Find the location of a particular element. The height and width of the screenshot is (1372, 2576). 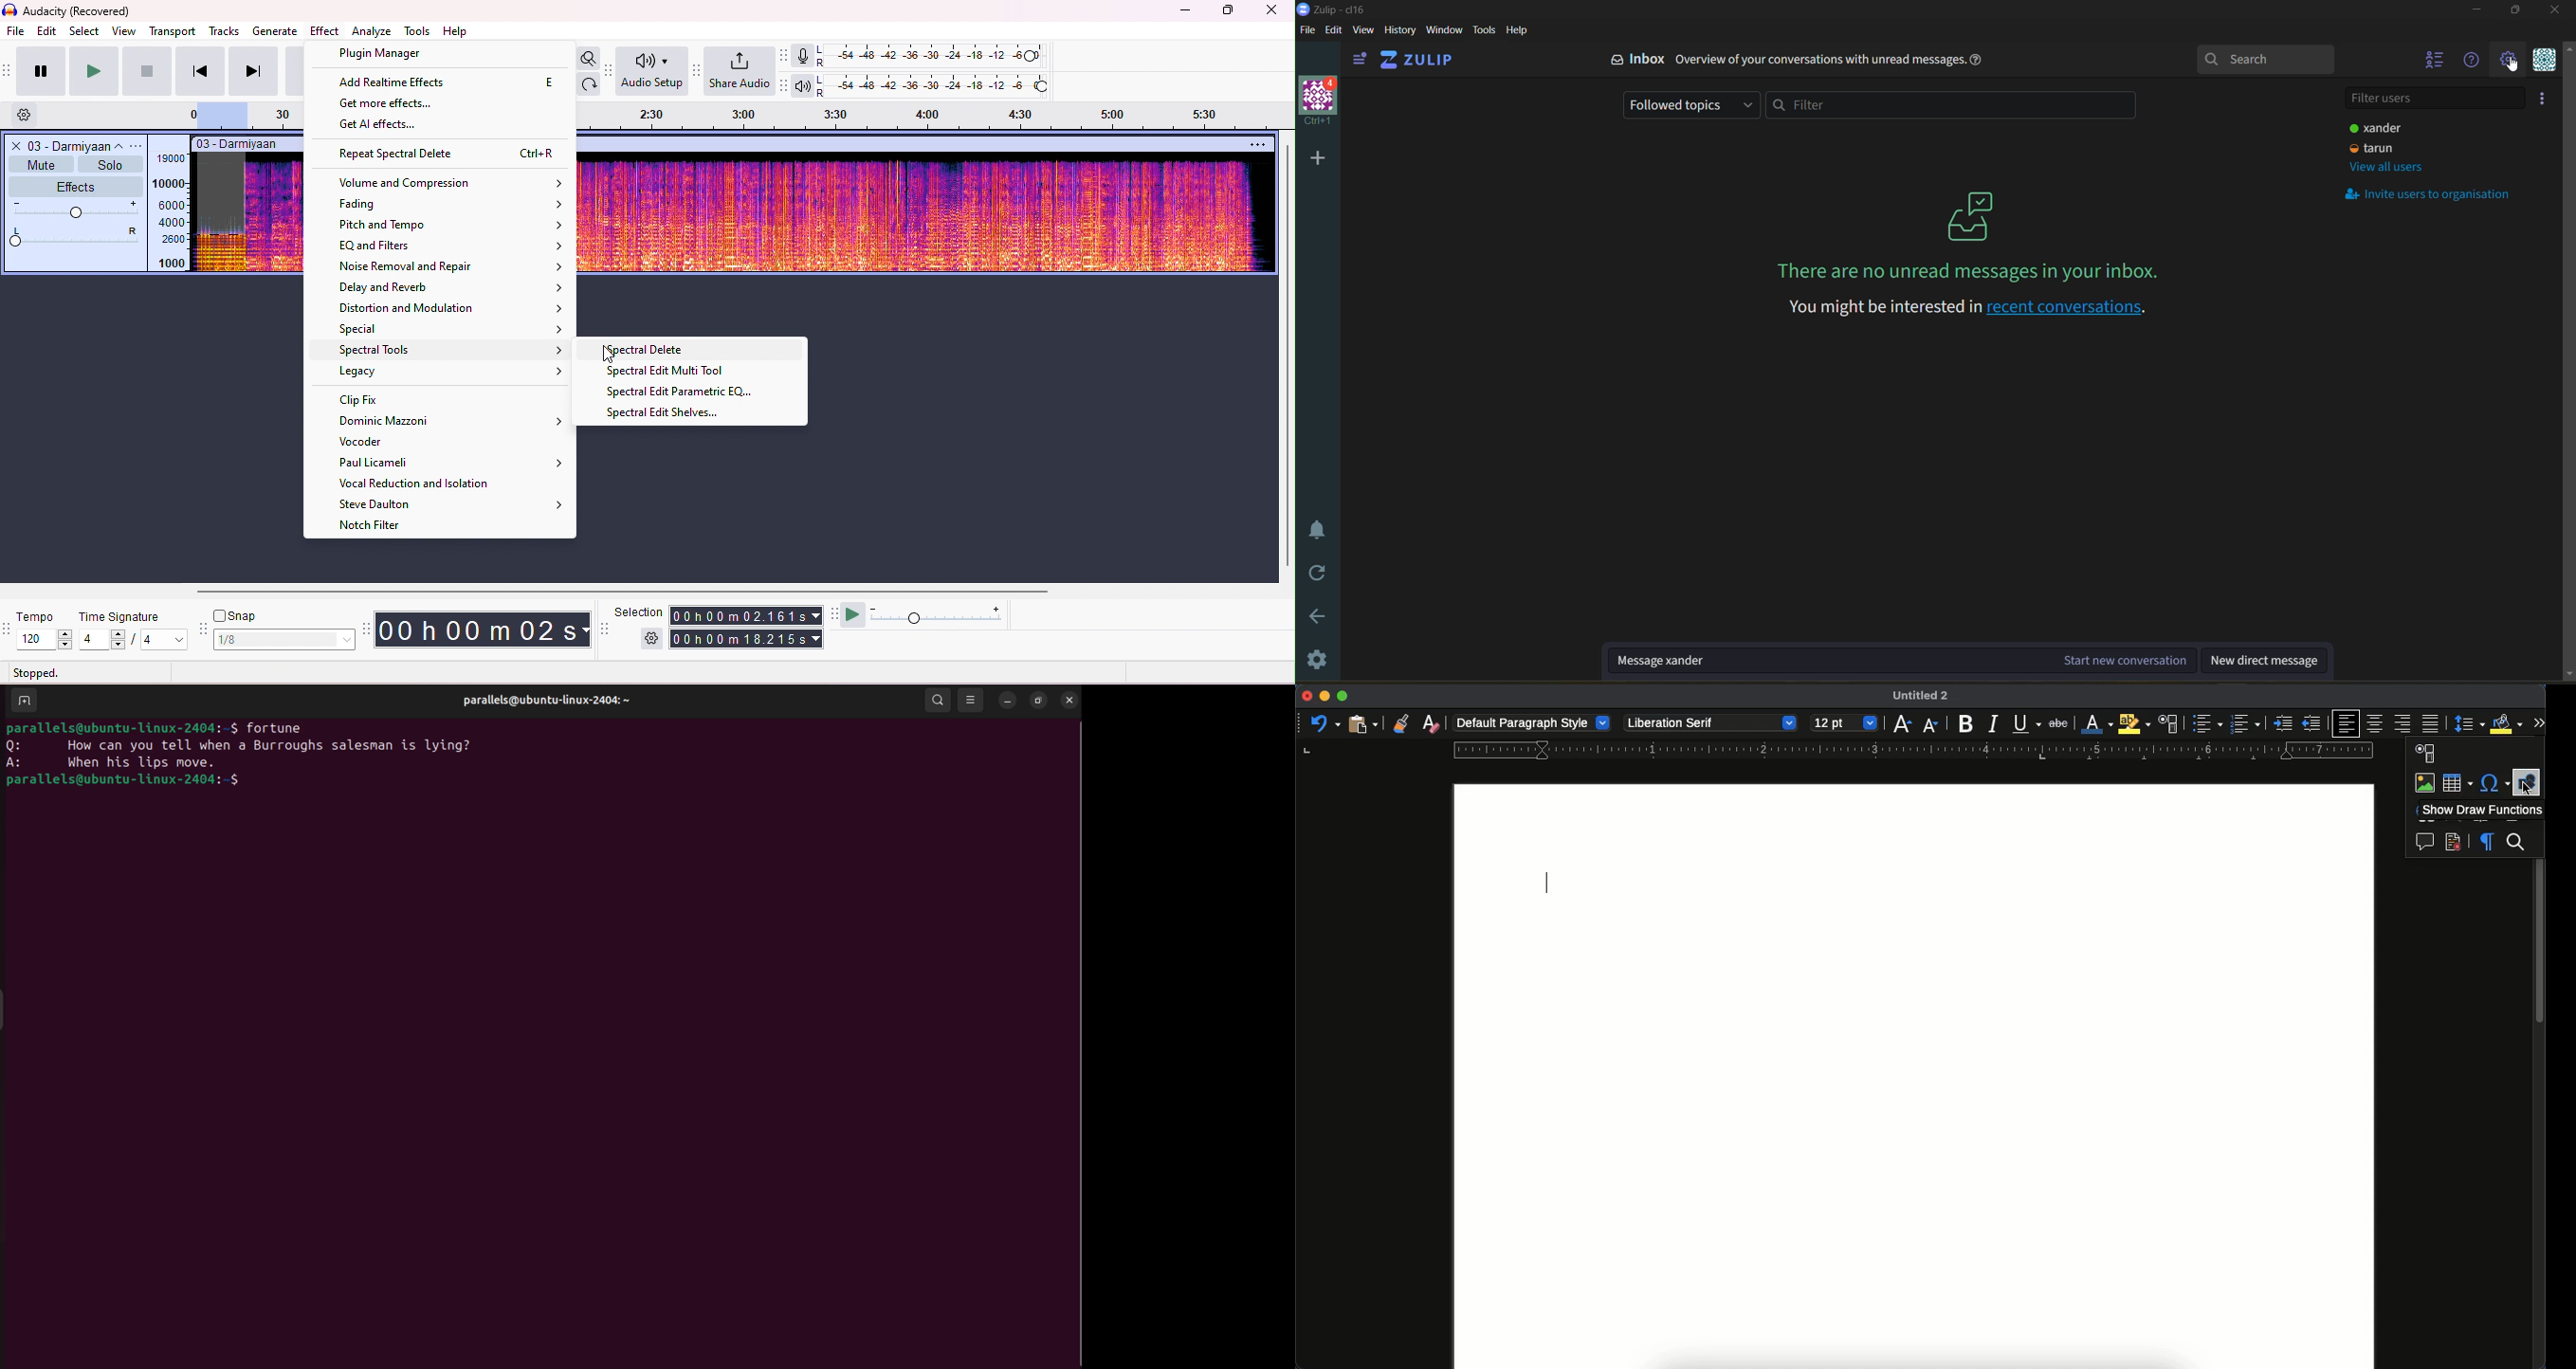

show draw functions is located at coordinates (2480, 810).